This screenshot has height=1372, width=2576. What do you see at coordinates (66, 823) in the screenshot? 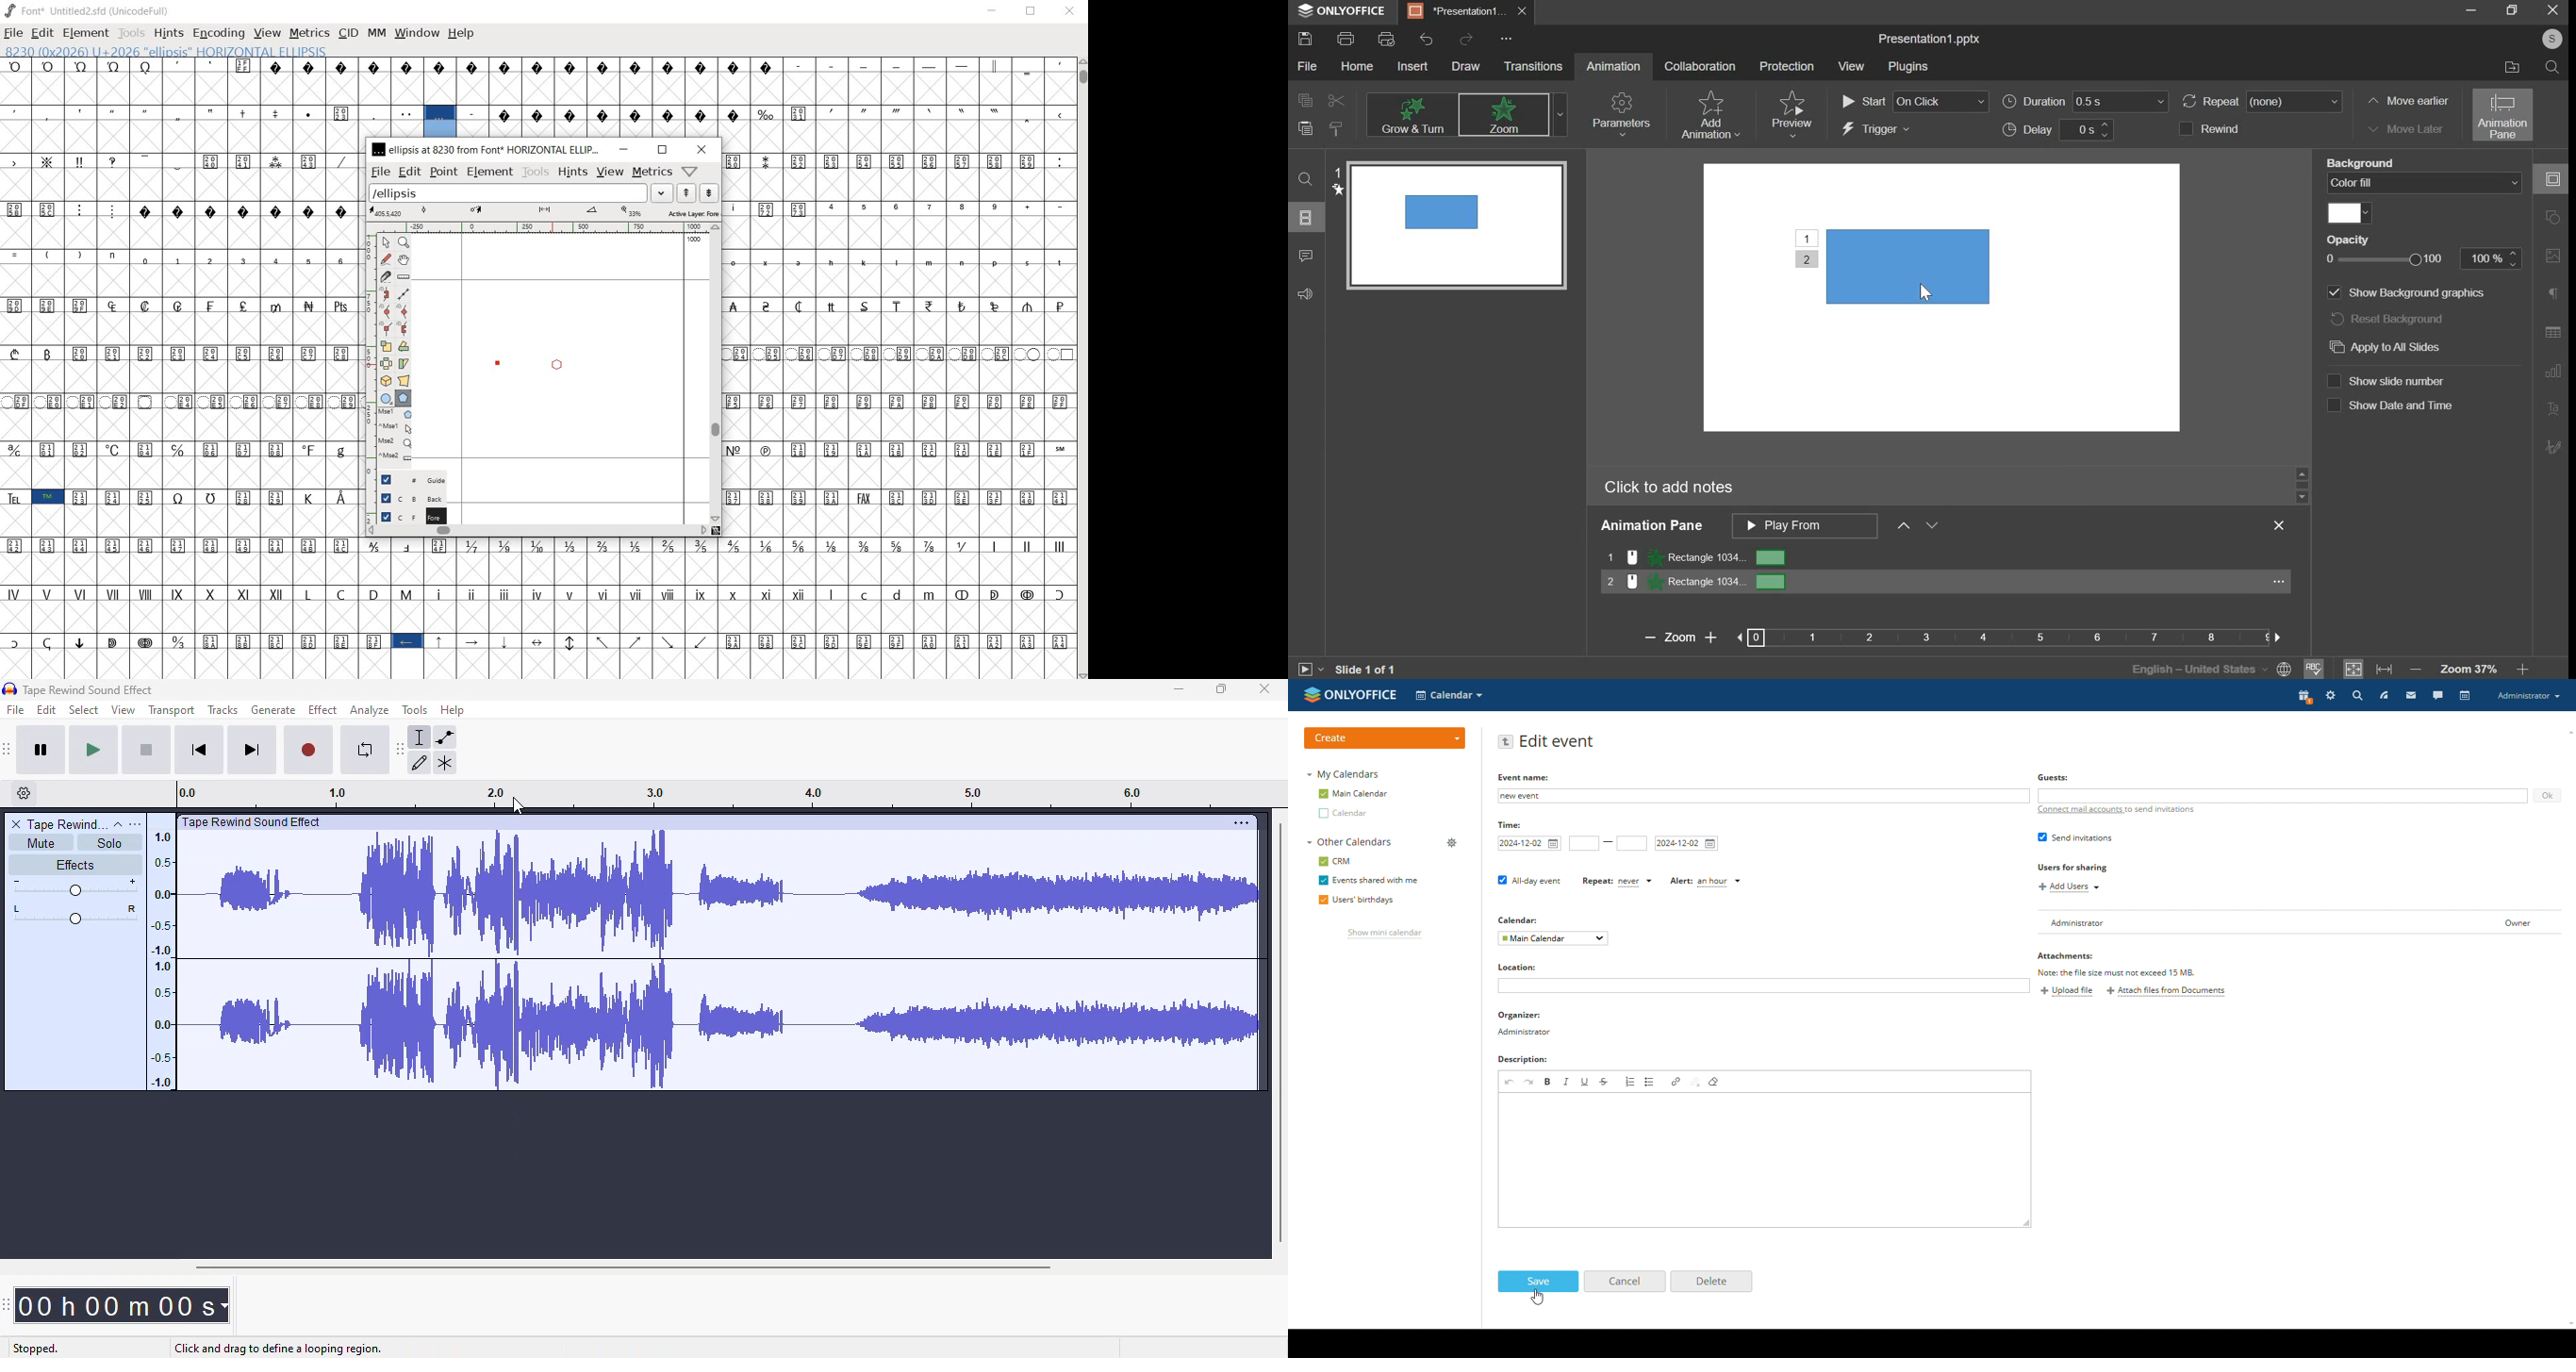
I see `tape rewind sound effect` at bounding box center [66, 823].